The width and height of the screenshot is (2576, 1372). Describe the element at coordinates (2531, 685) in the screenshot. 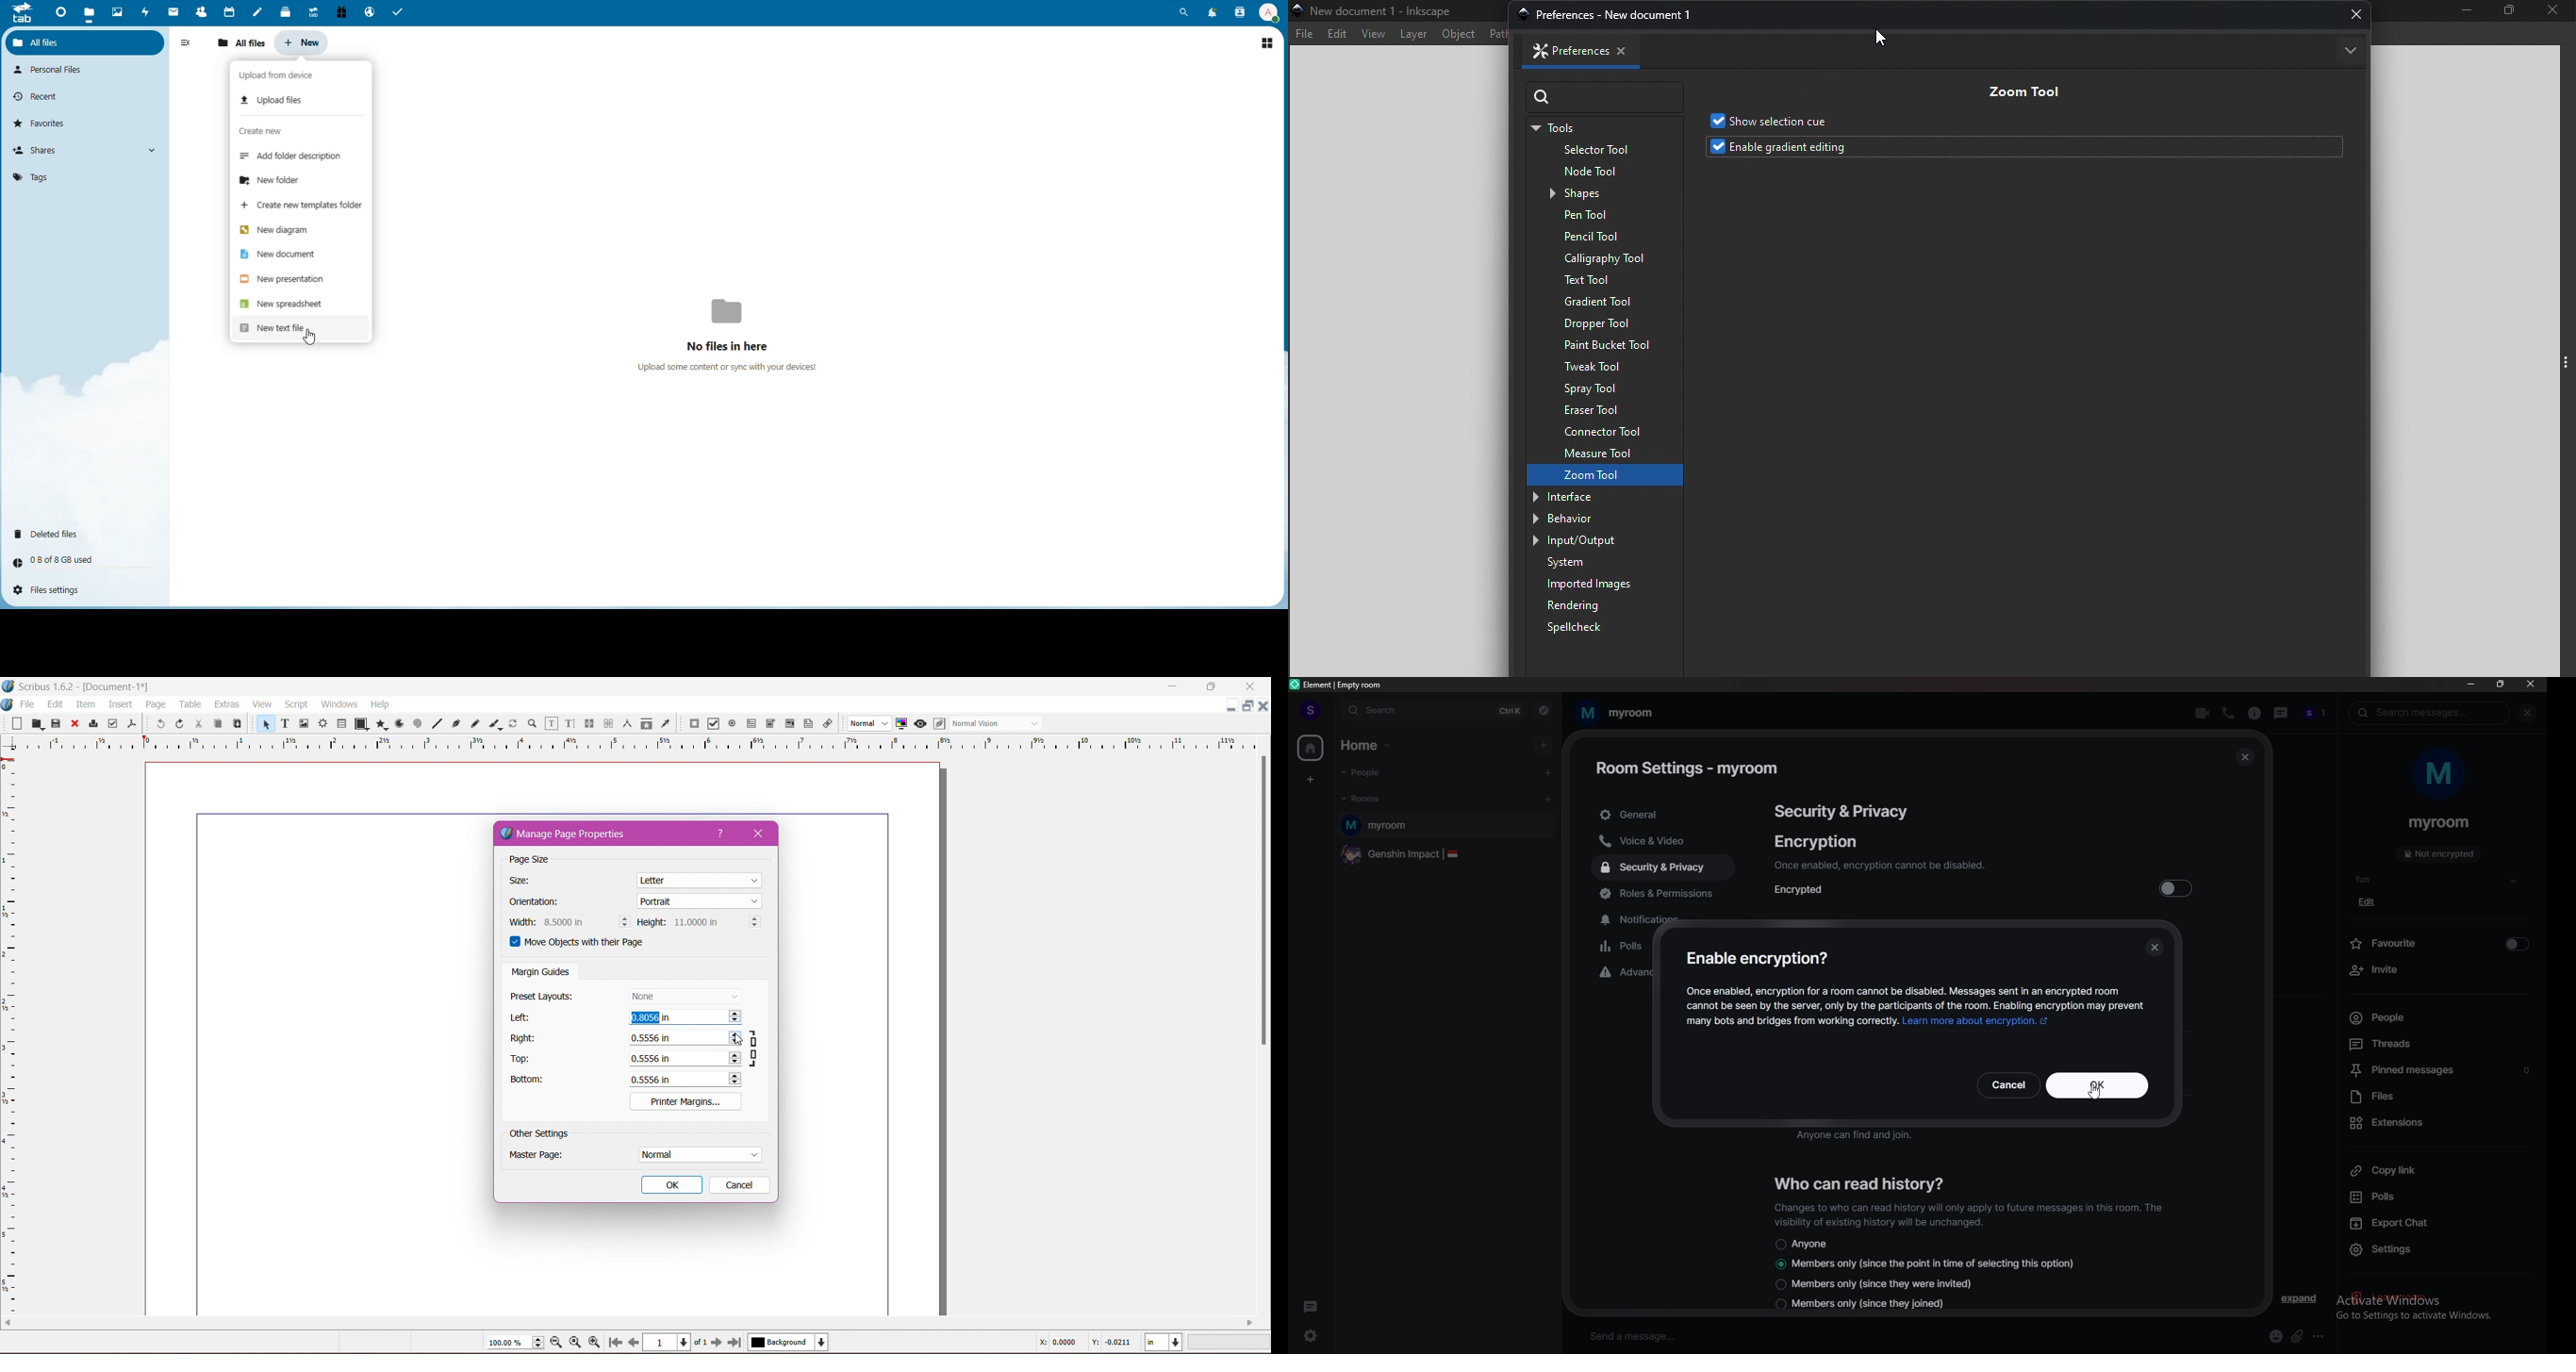

I see `close` at that location.